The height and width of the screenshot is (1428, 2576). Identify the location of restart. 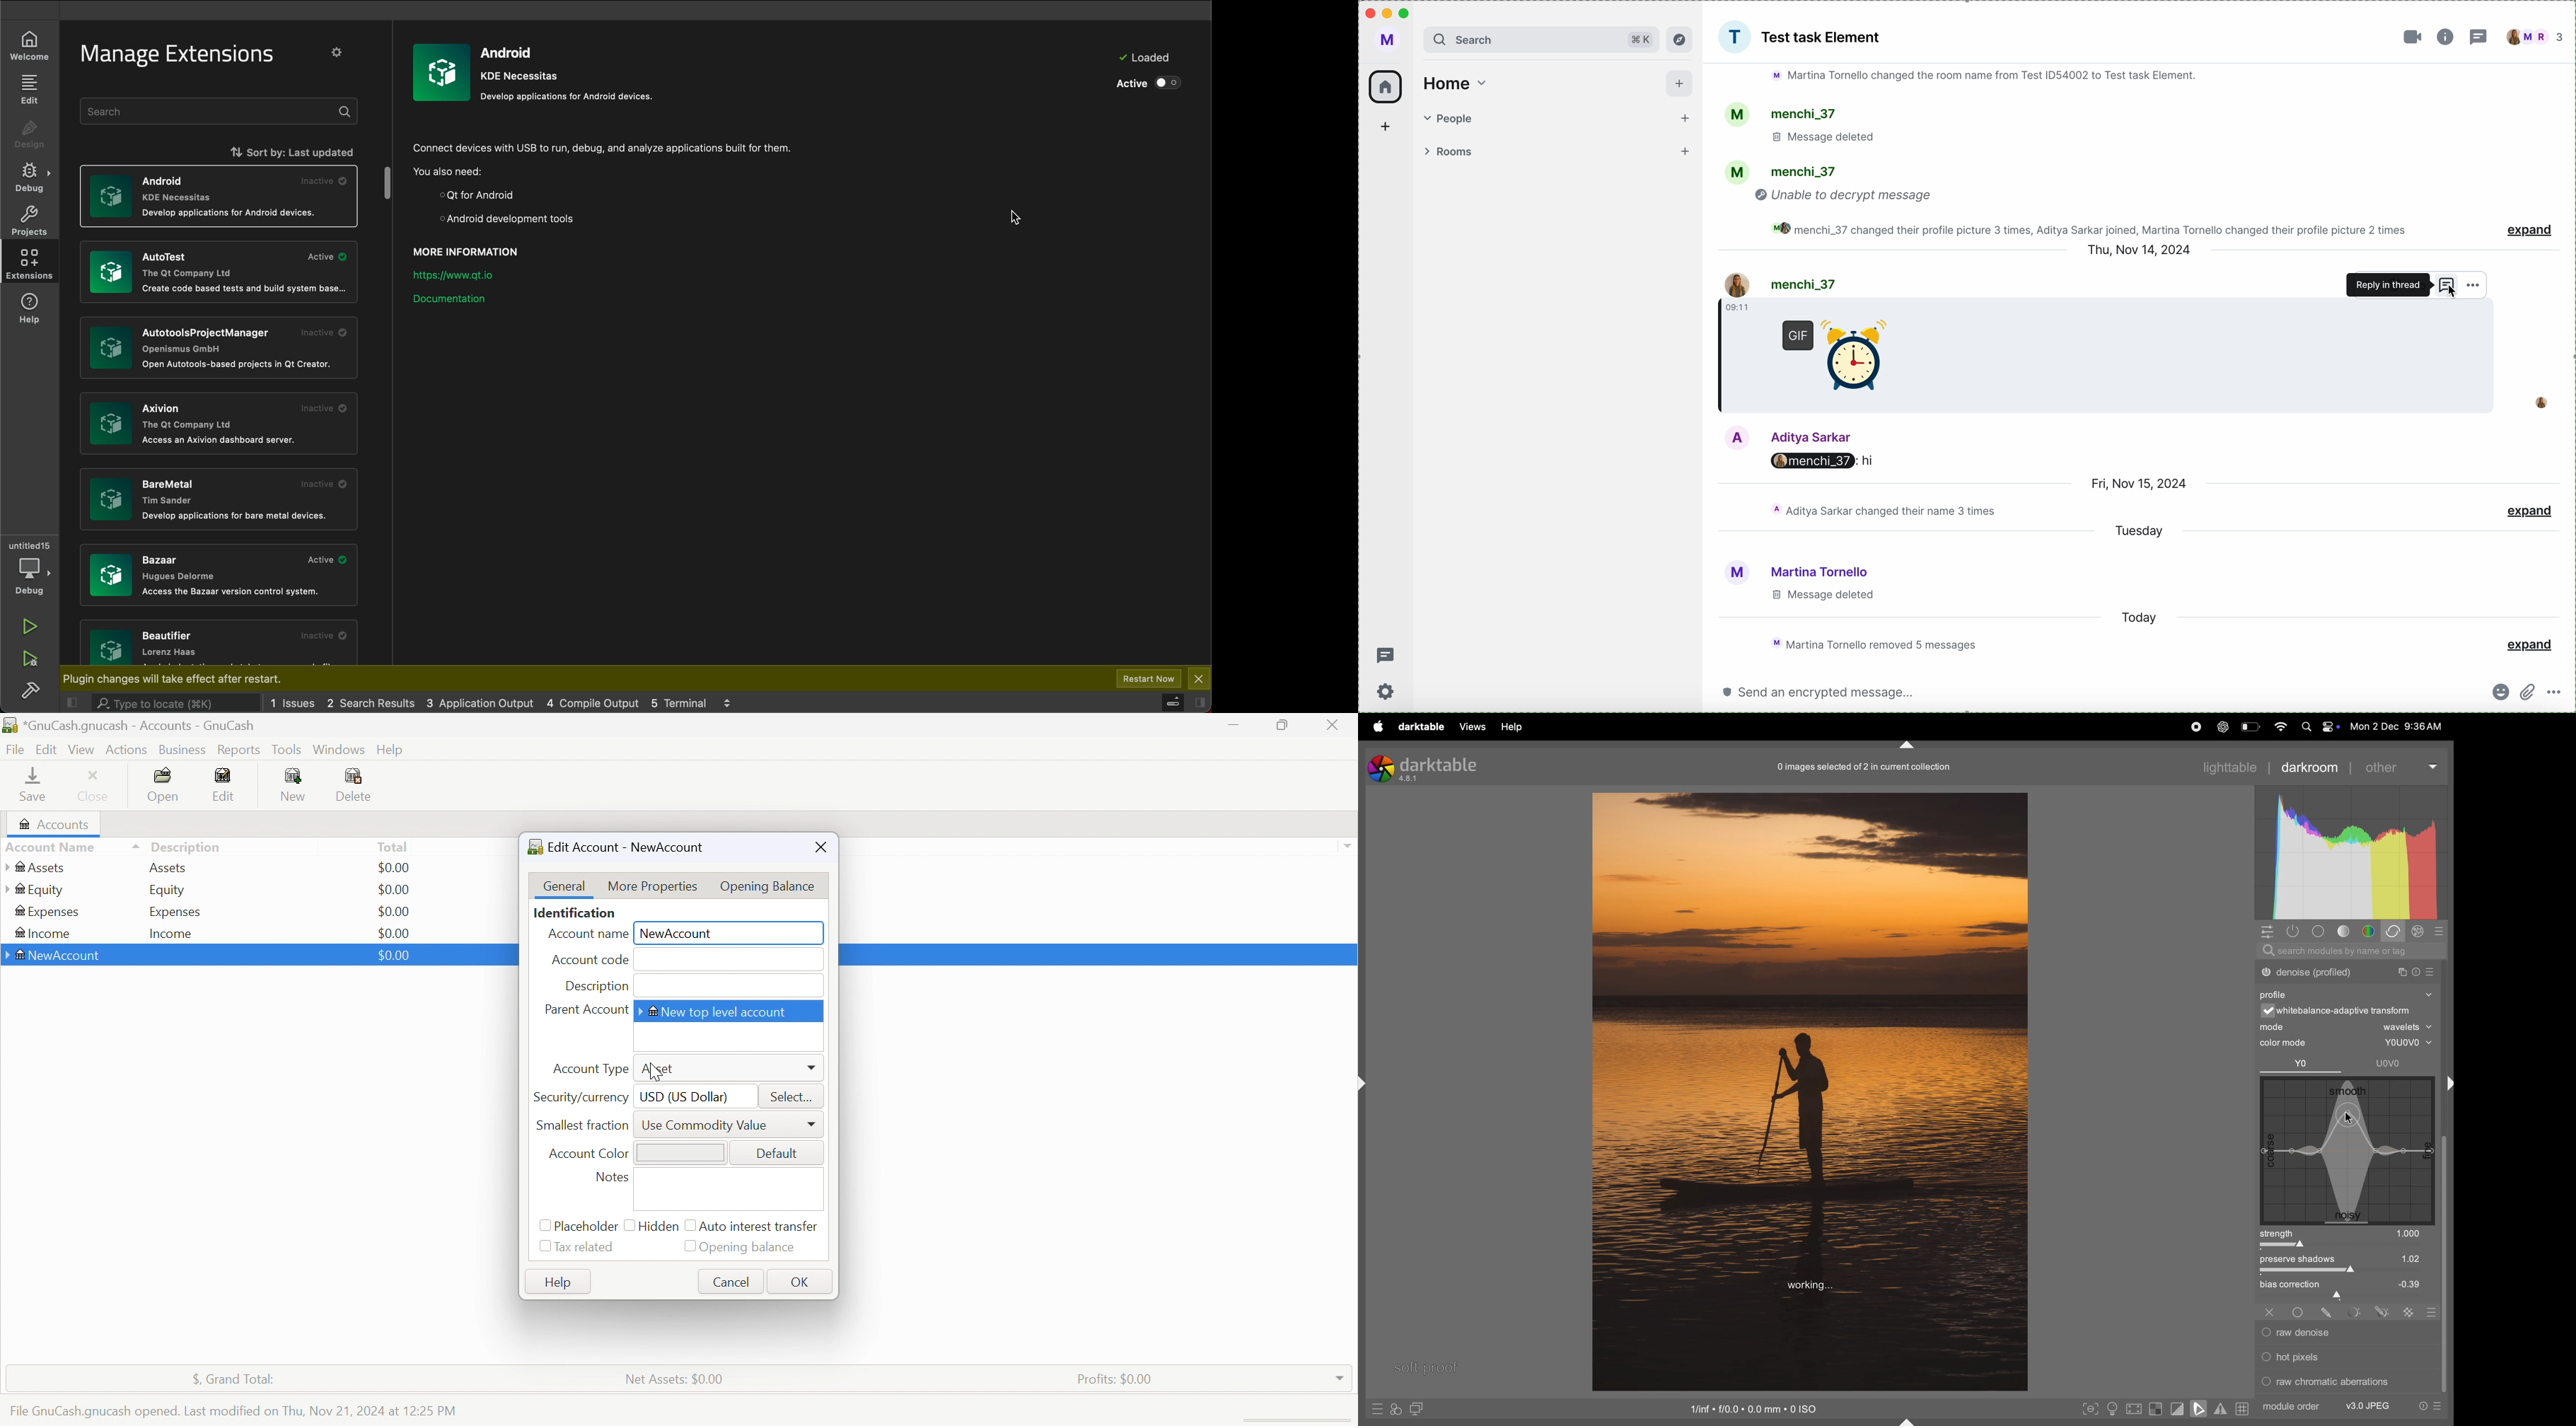
(1150, 678).